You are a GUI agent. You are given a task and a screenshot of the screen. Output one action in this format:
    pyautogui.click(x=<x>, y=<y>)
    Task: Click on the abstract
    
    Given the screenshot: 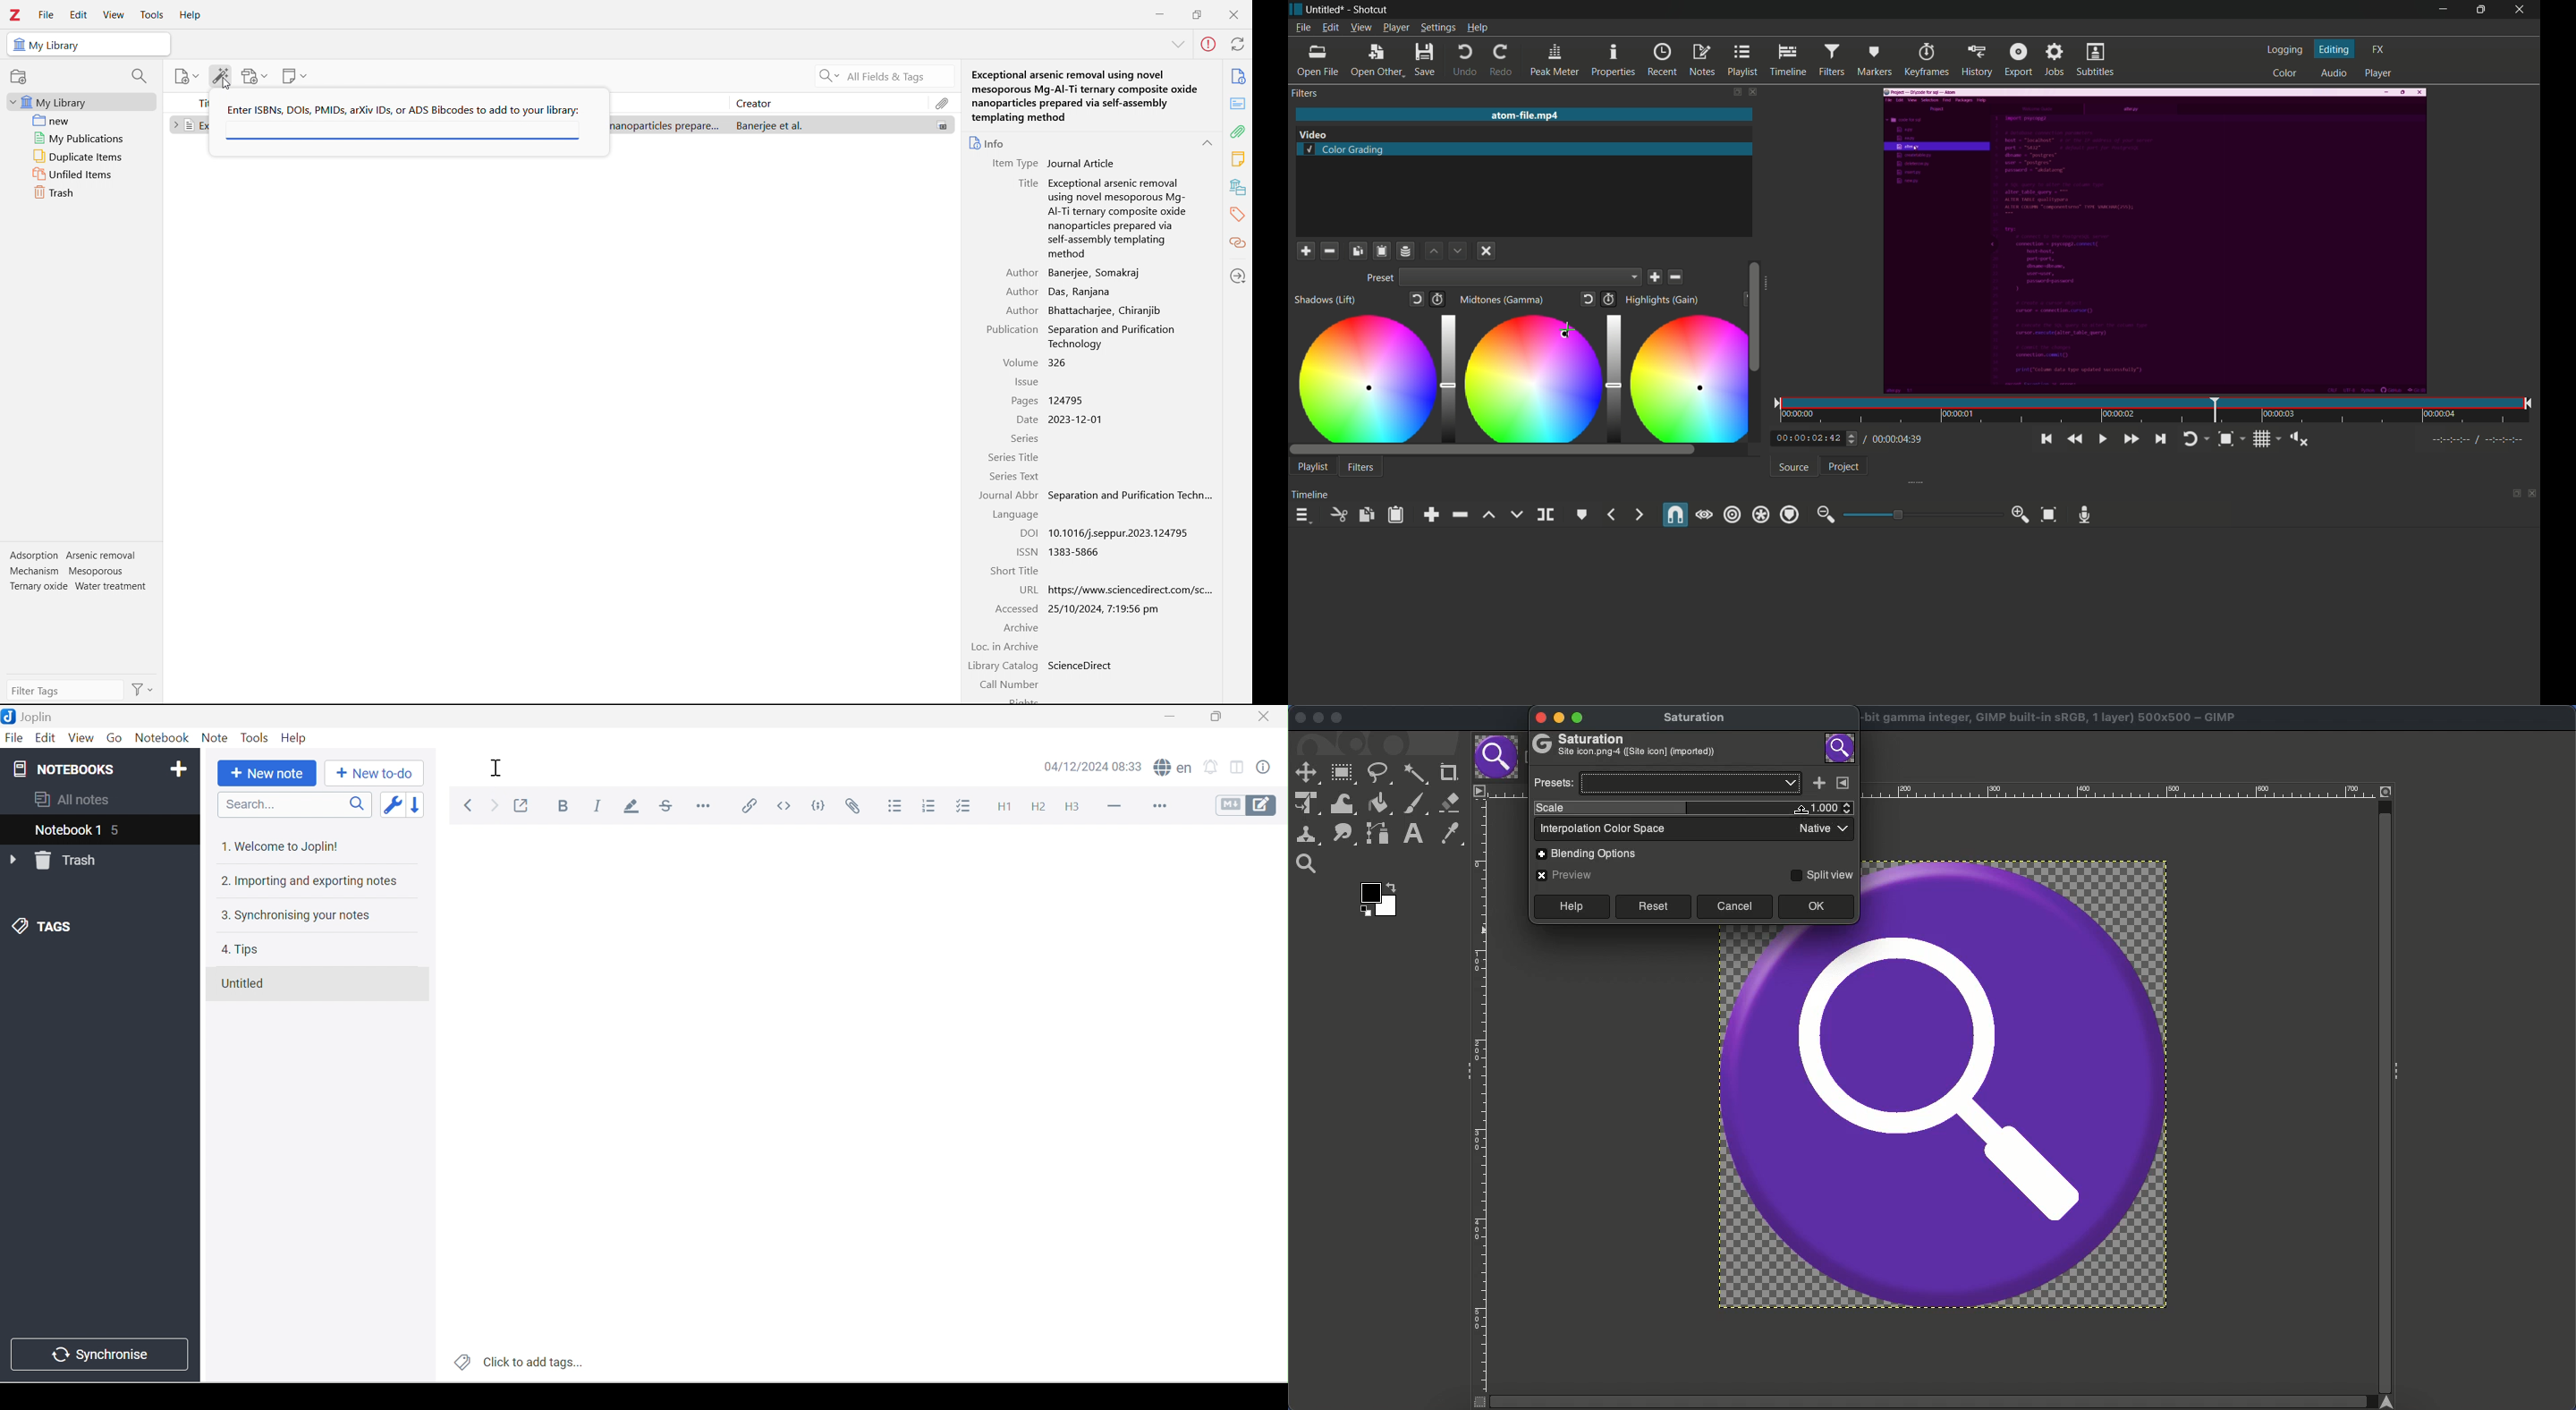 What is the action you would take?
    pyautogui.click(x=1238, y=104)
    